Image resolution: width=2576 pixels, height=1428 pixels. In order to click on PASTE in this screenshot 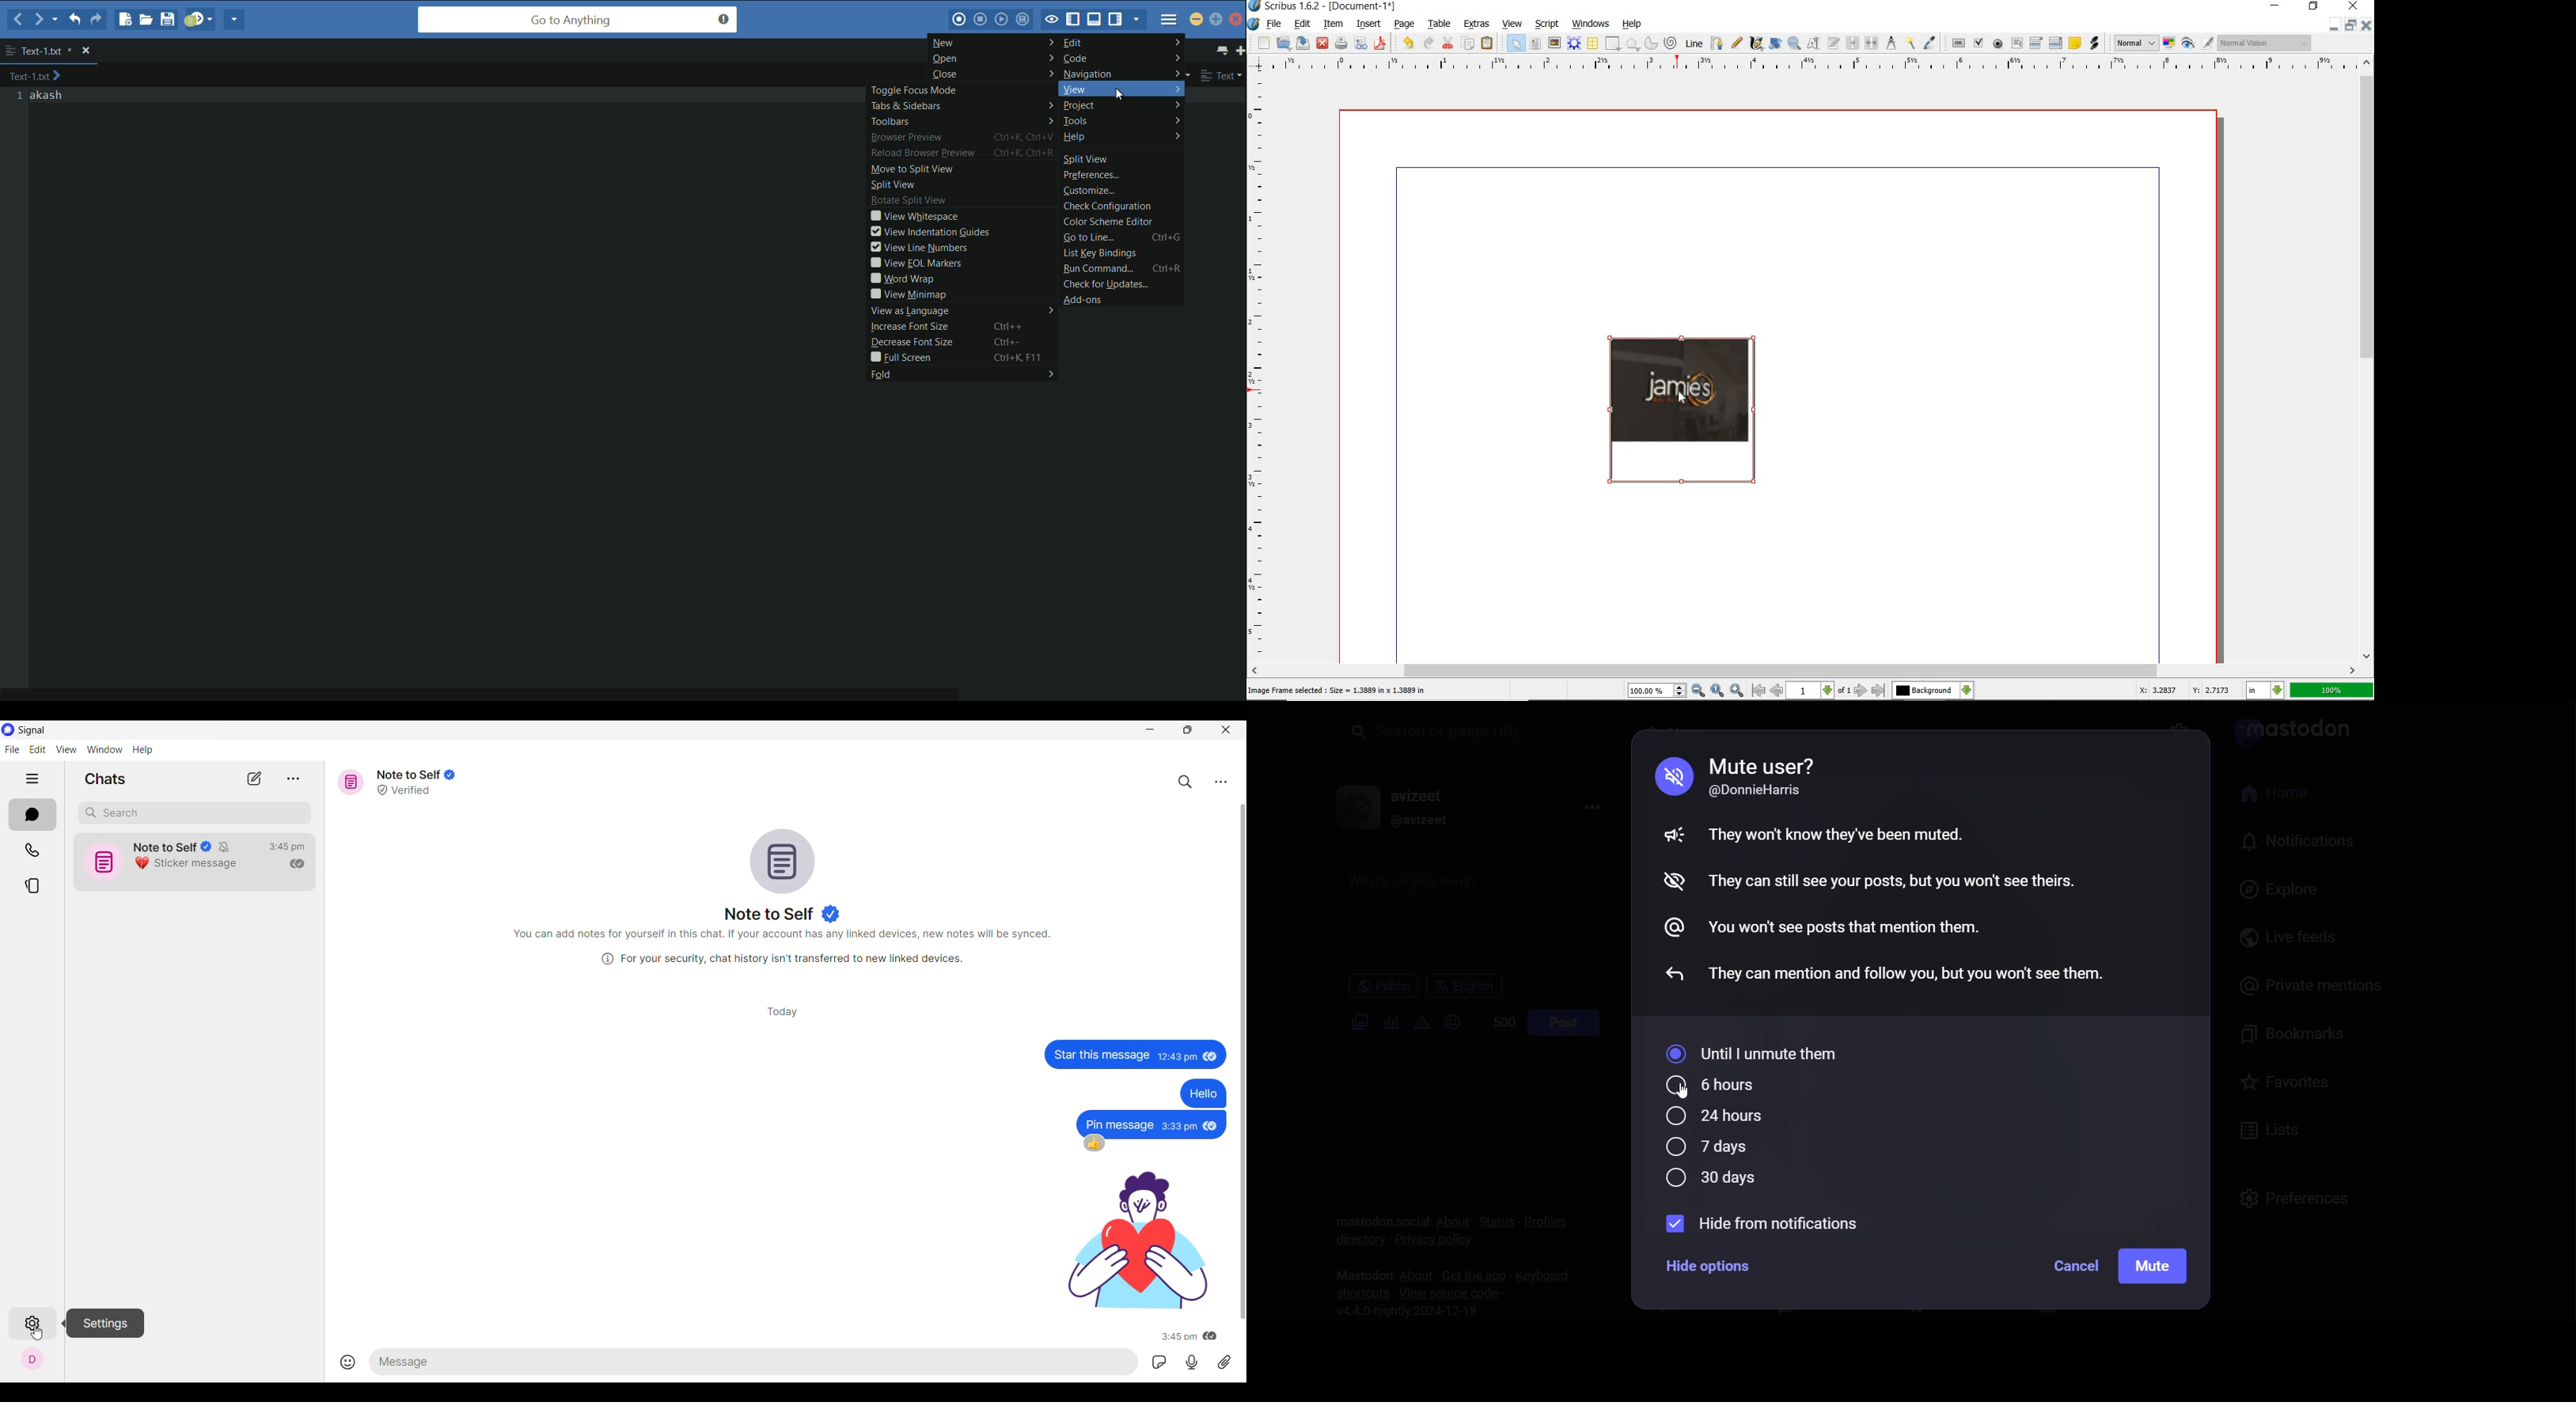, I will do `click(1490, 43)`.